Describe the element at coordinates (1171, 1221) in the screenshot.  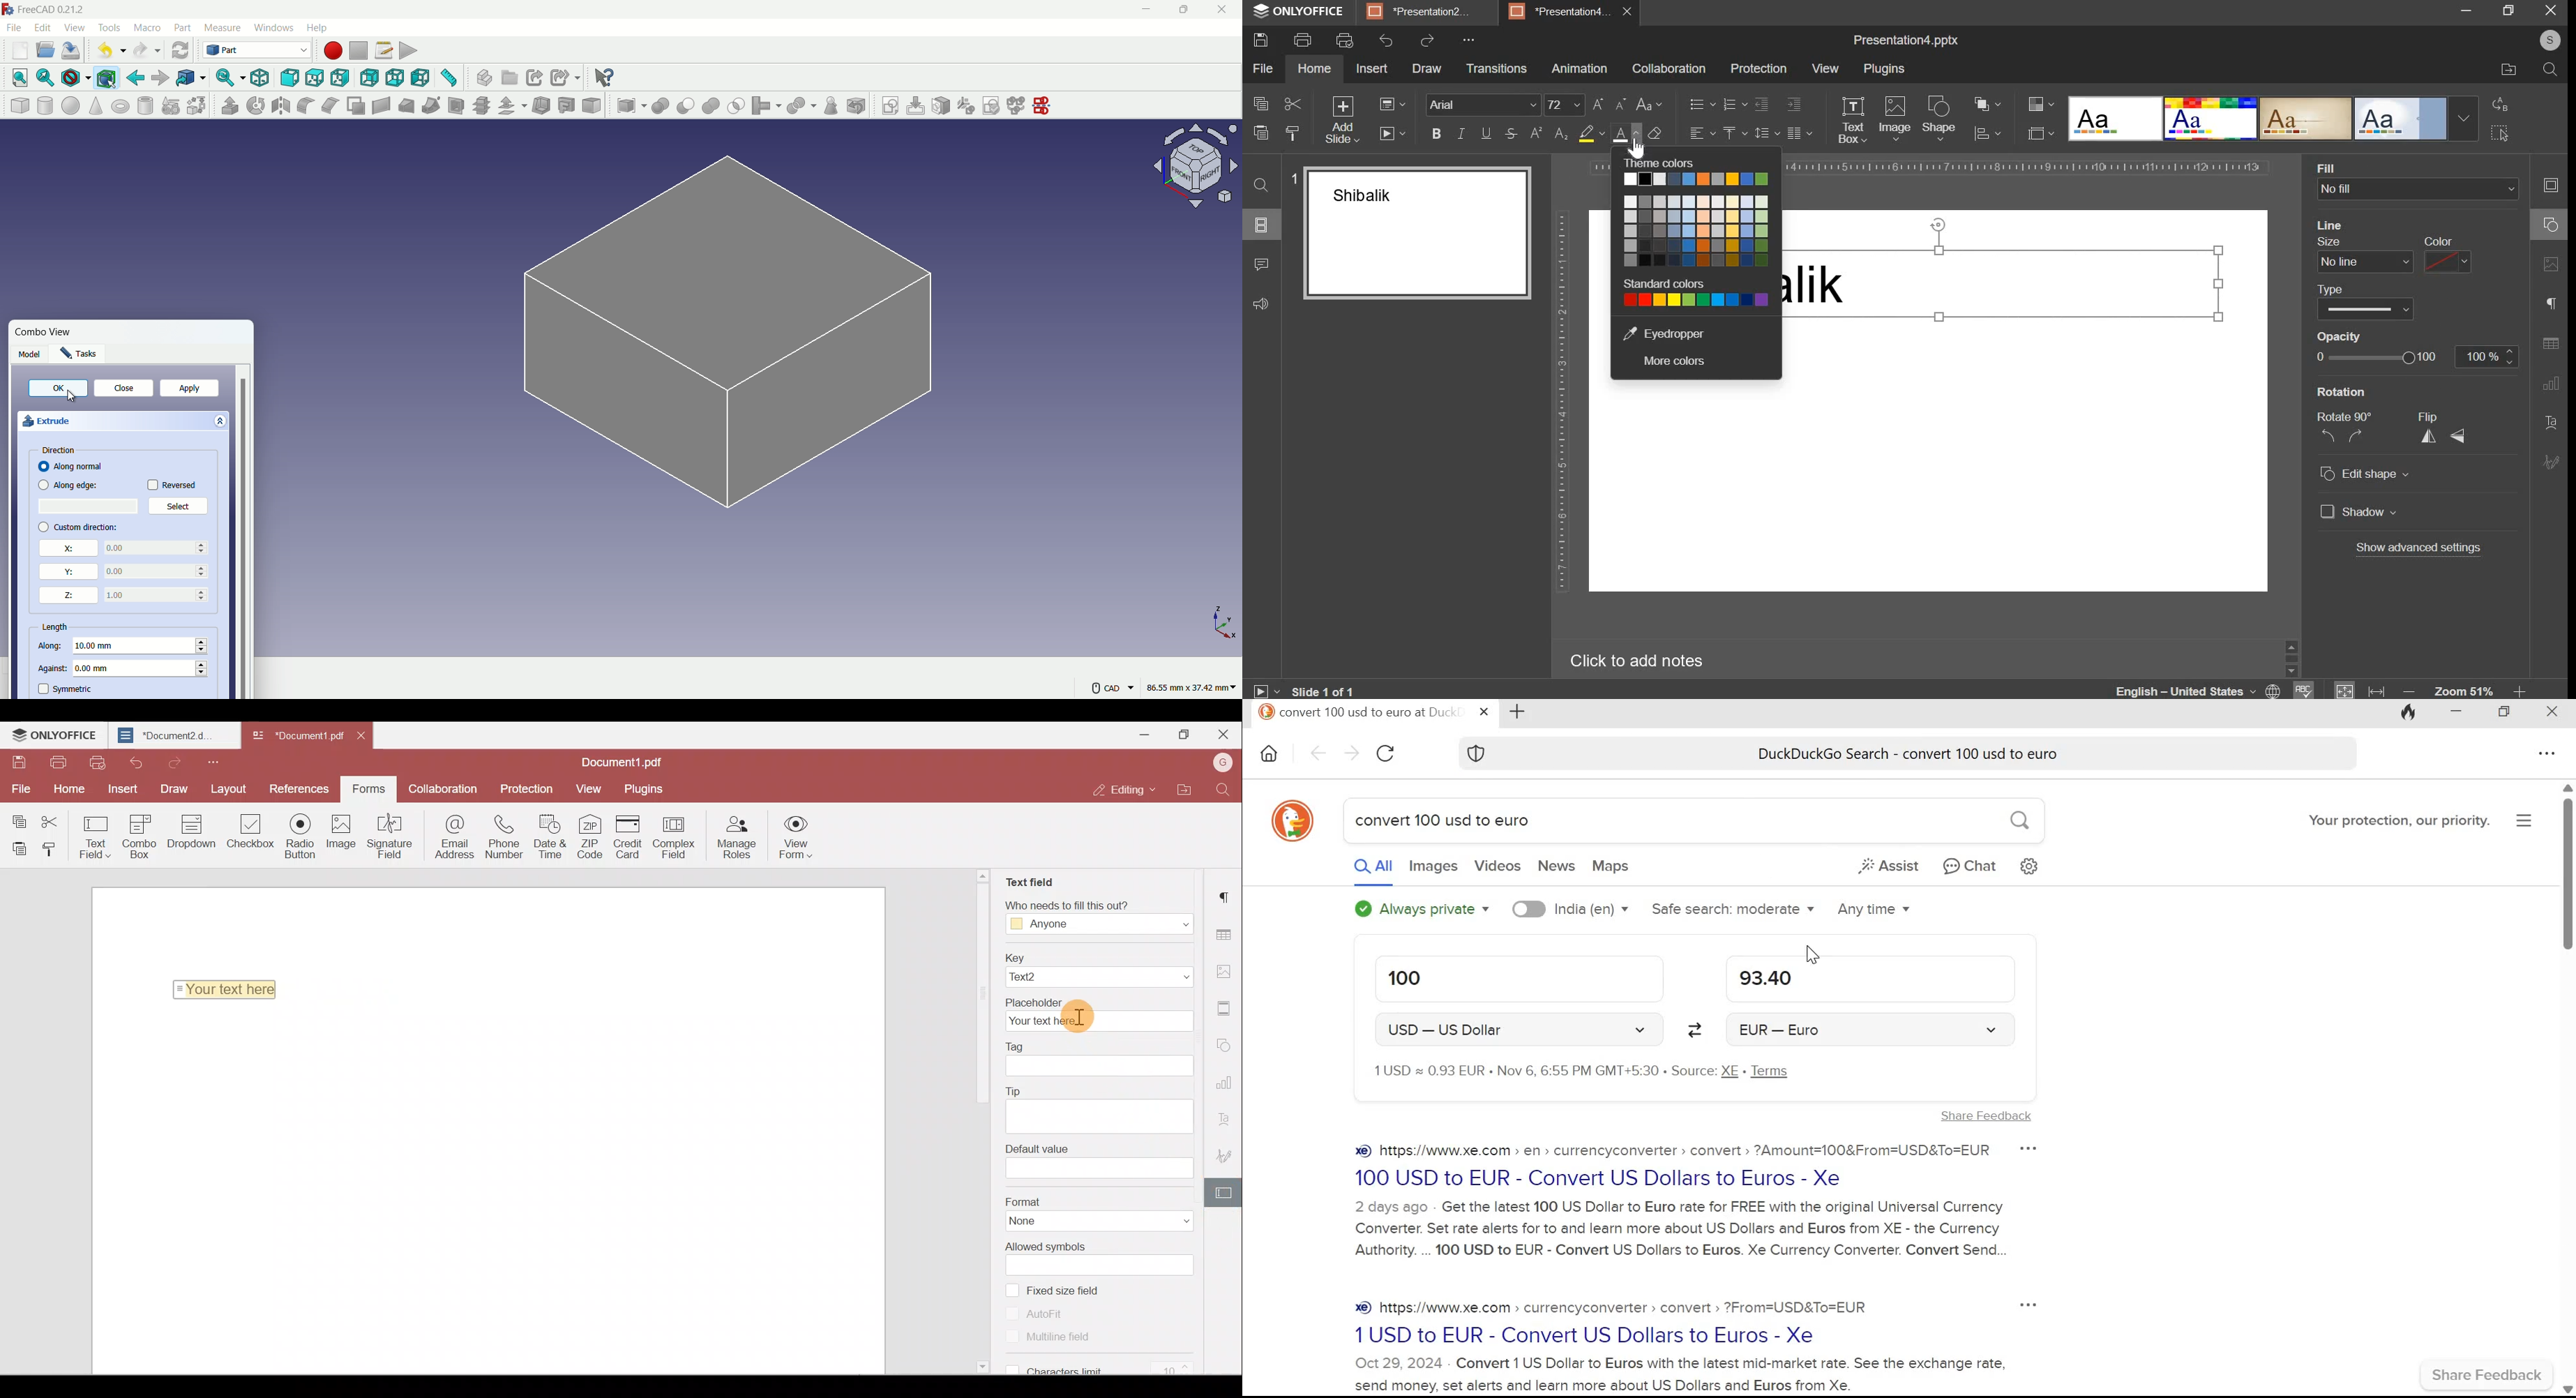
I see `Format dropdown` at that location.